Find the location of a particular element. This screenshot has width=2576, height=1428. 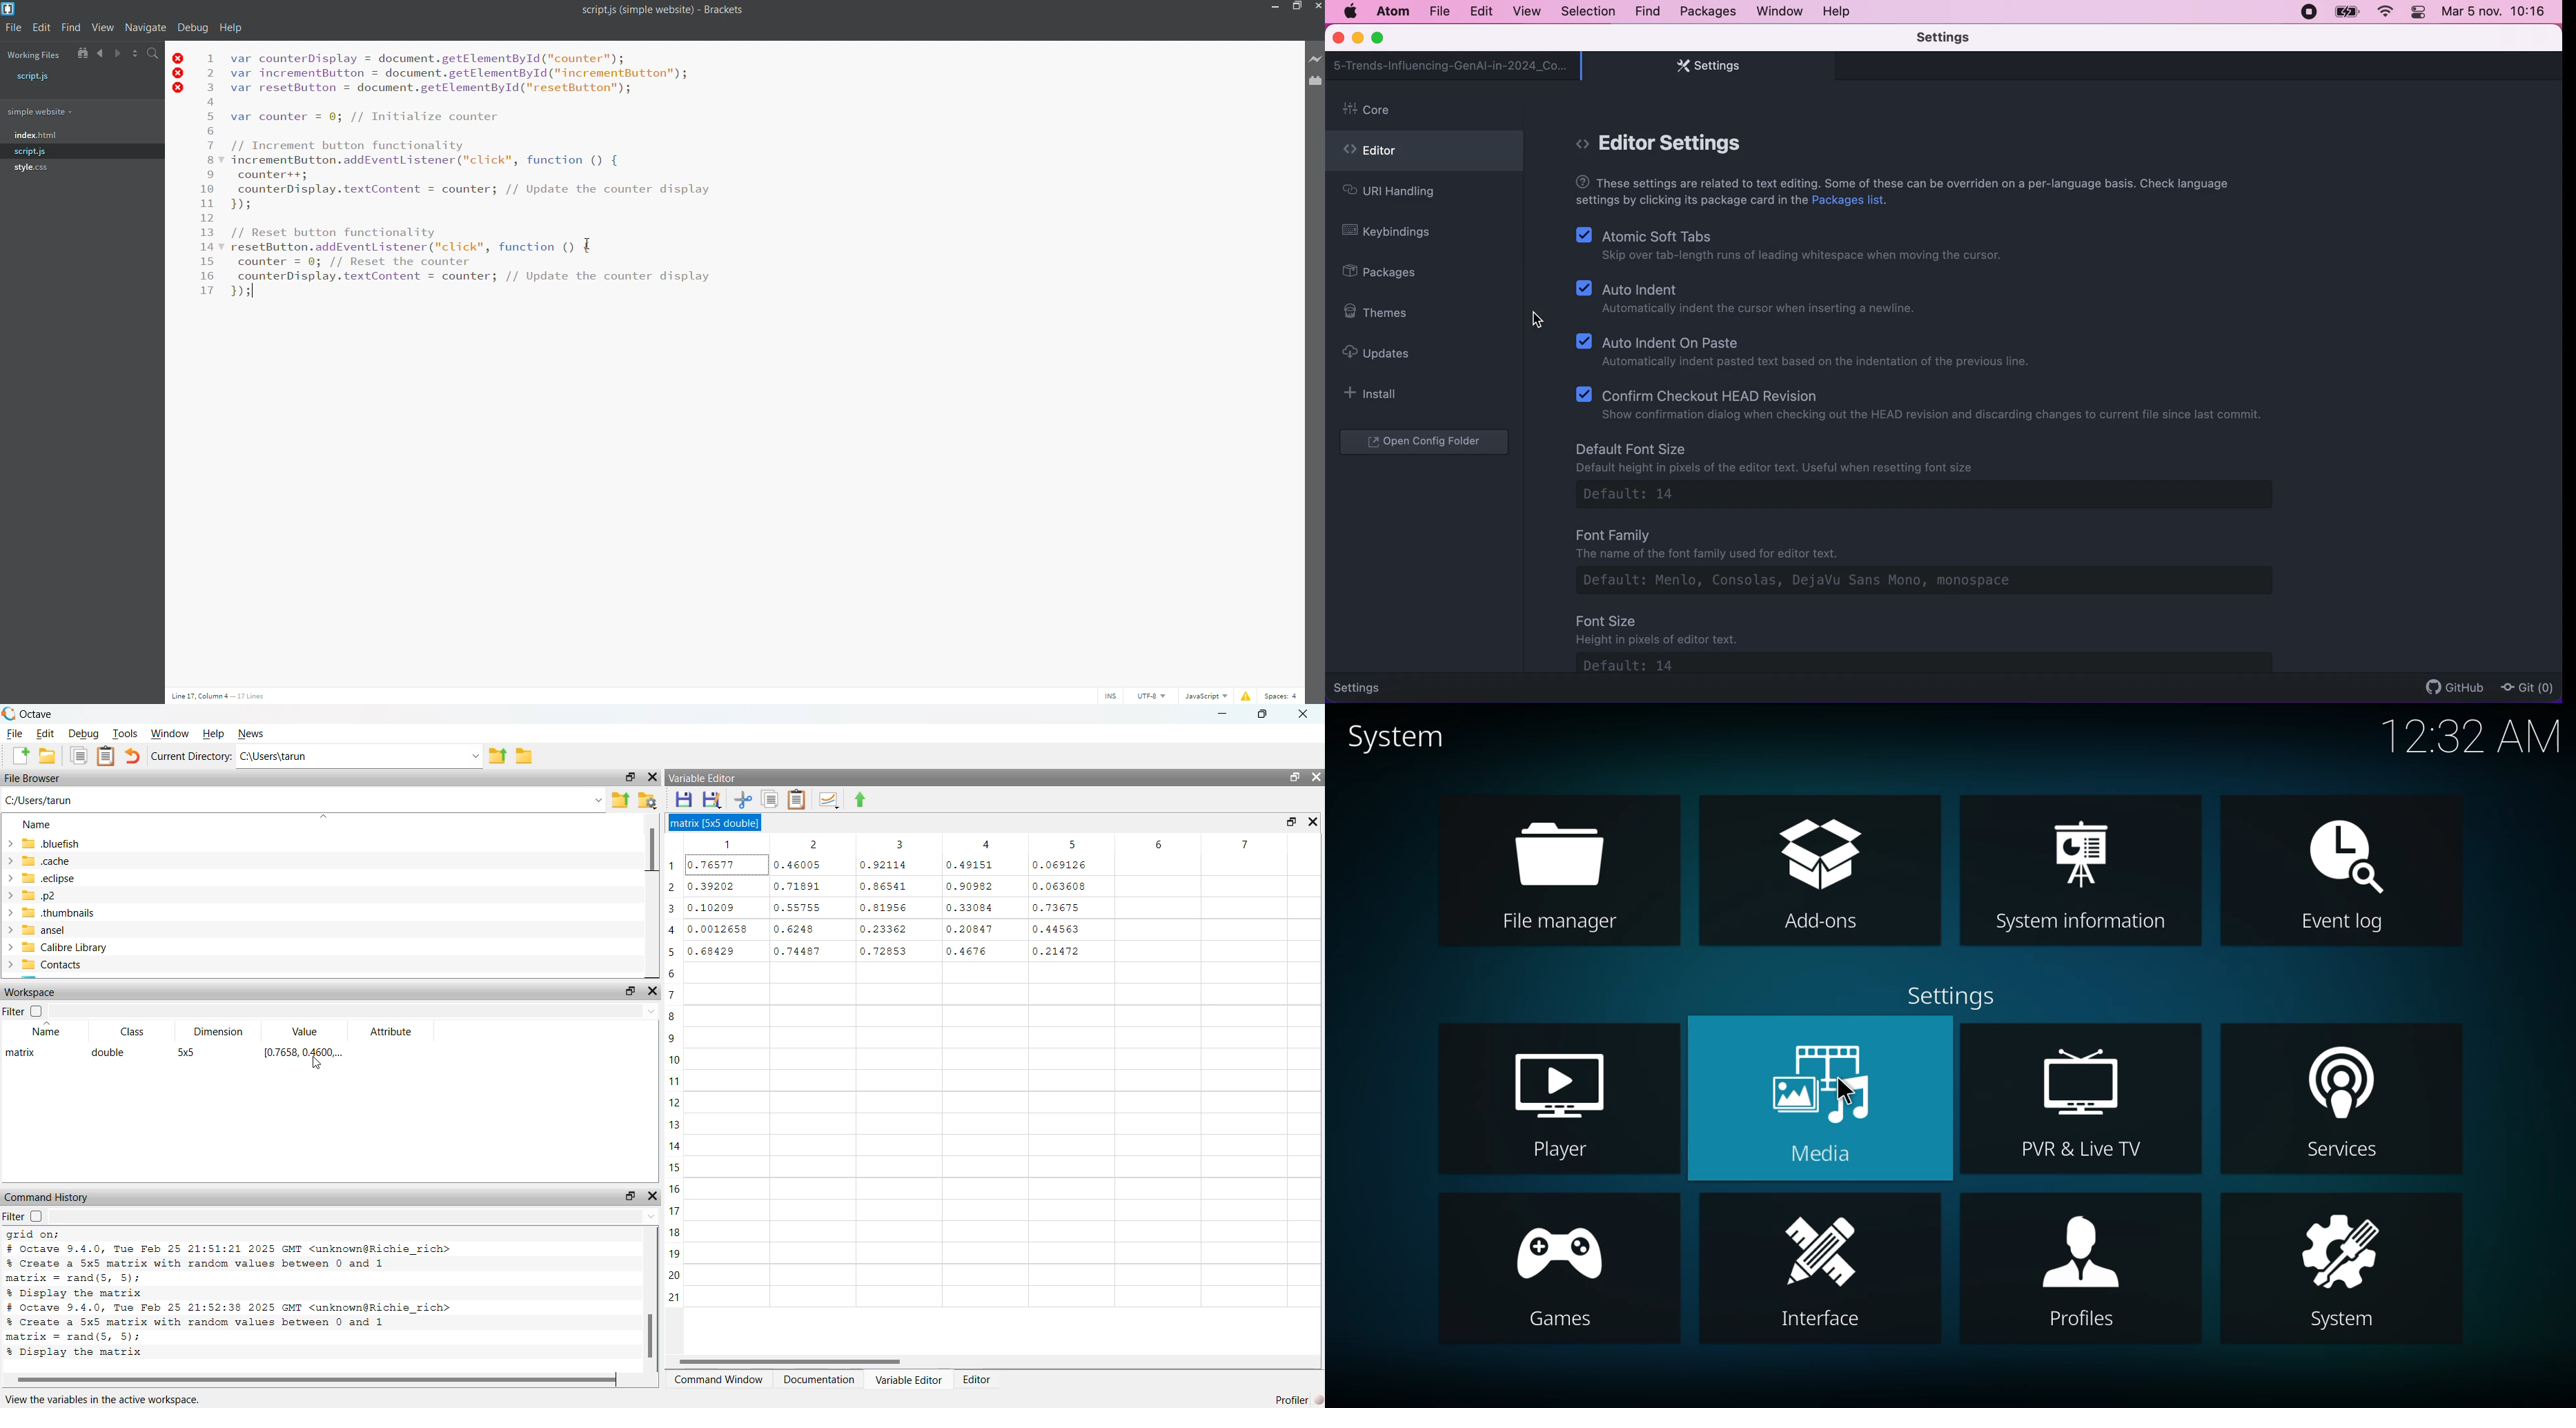

working file is located at coordinates (34, 55).